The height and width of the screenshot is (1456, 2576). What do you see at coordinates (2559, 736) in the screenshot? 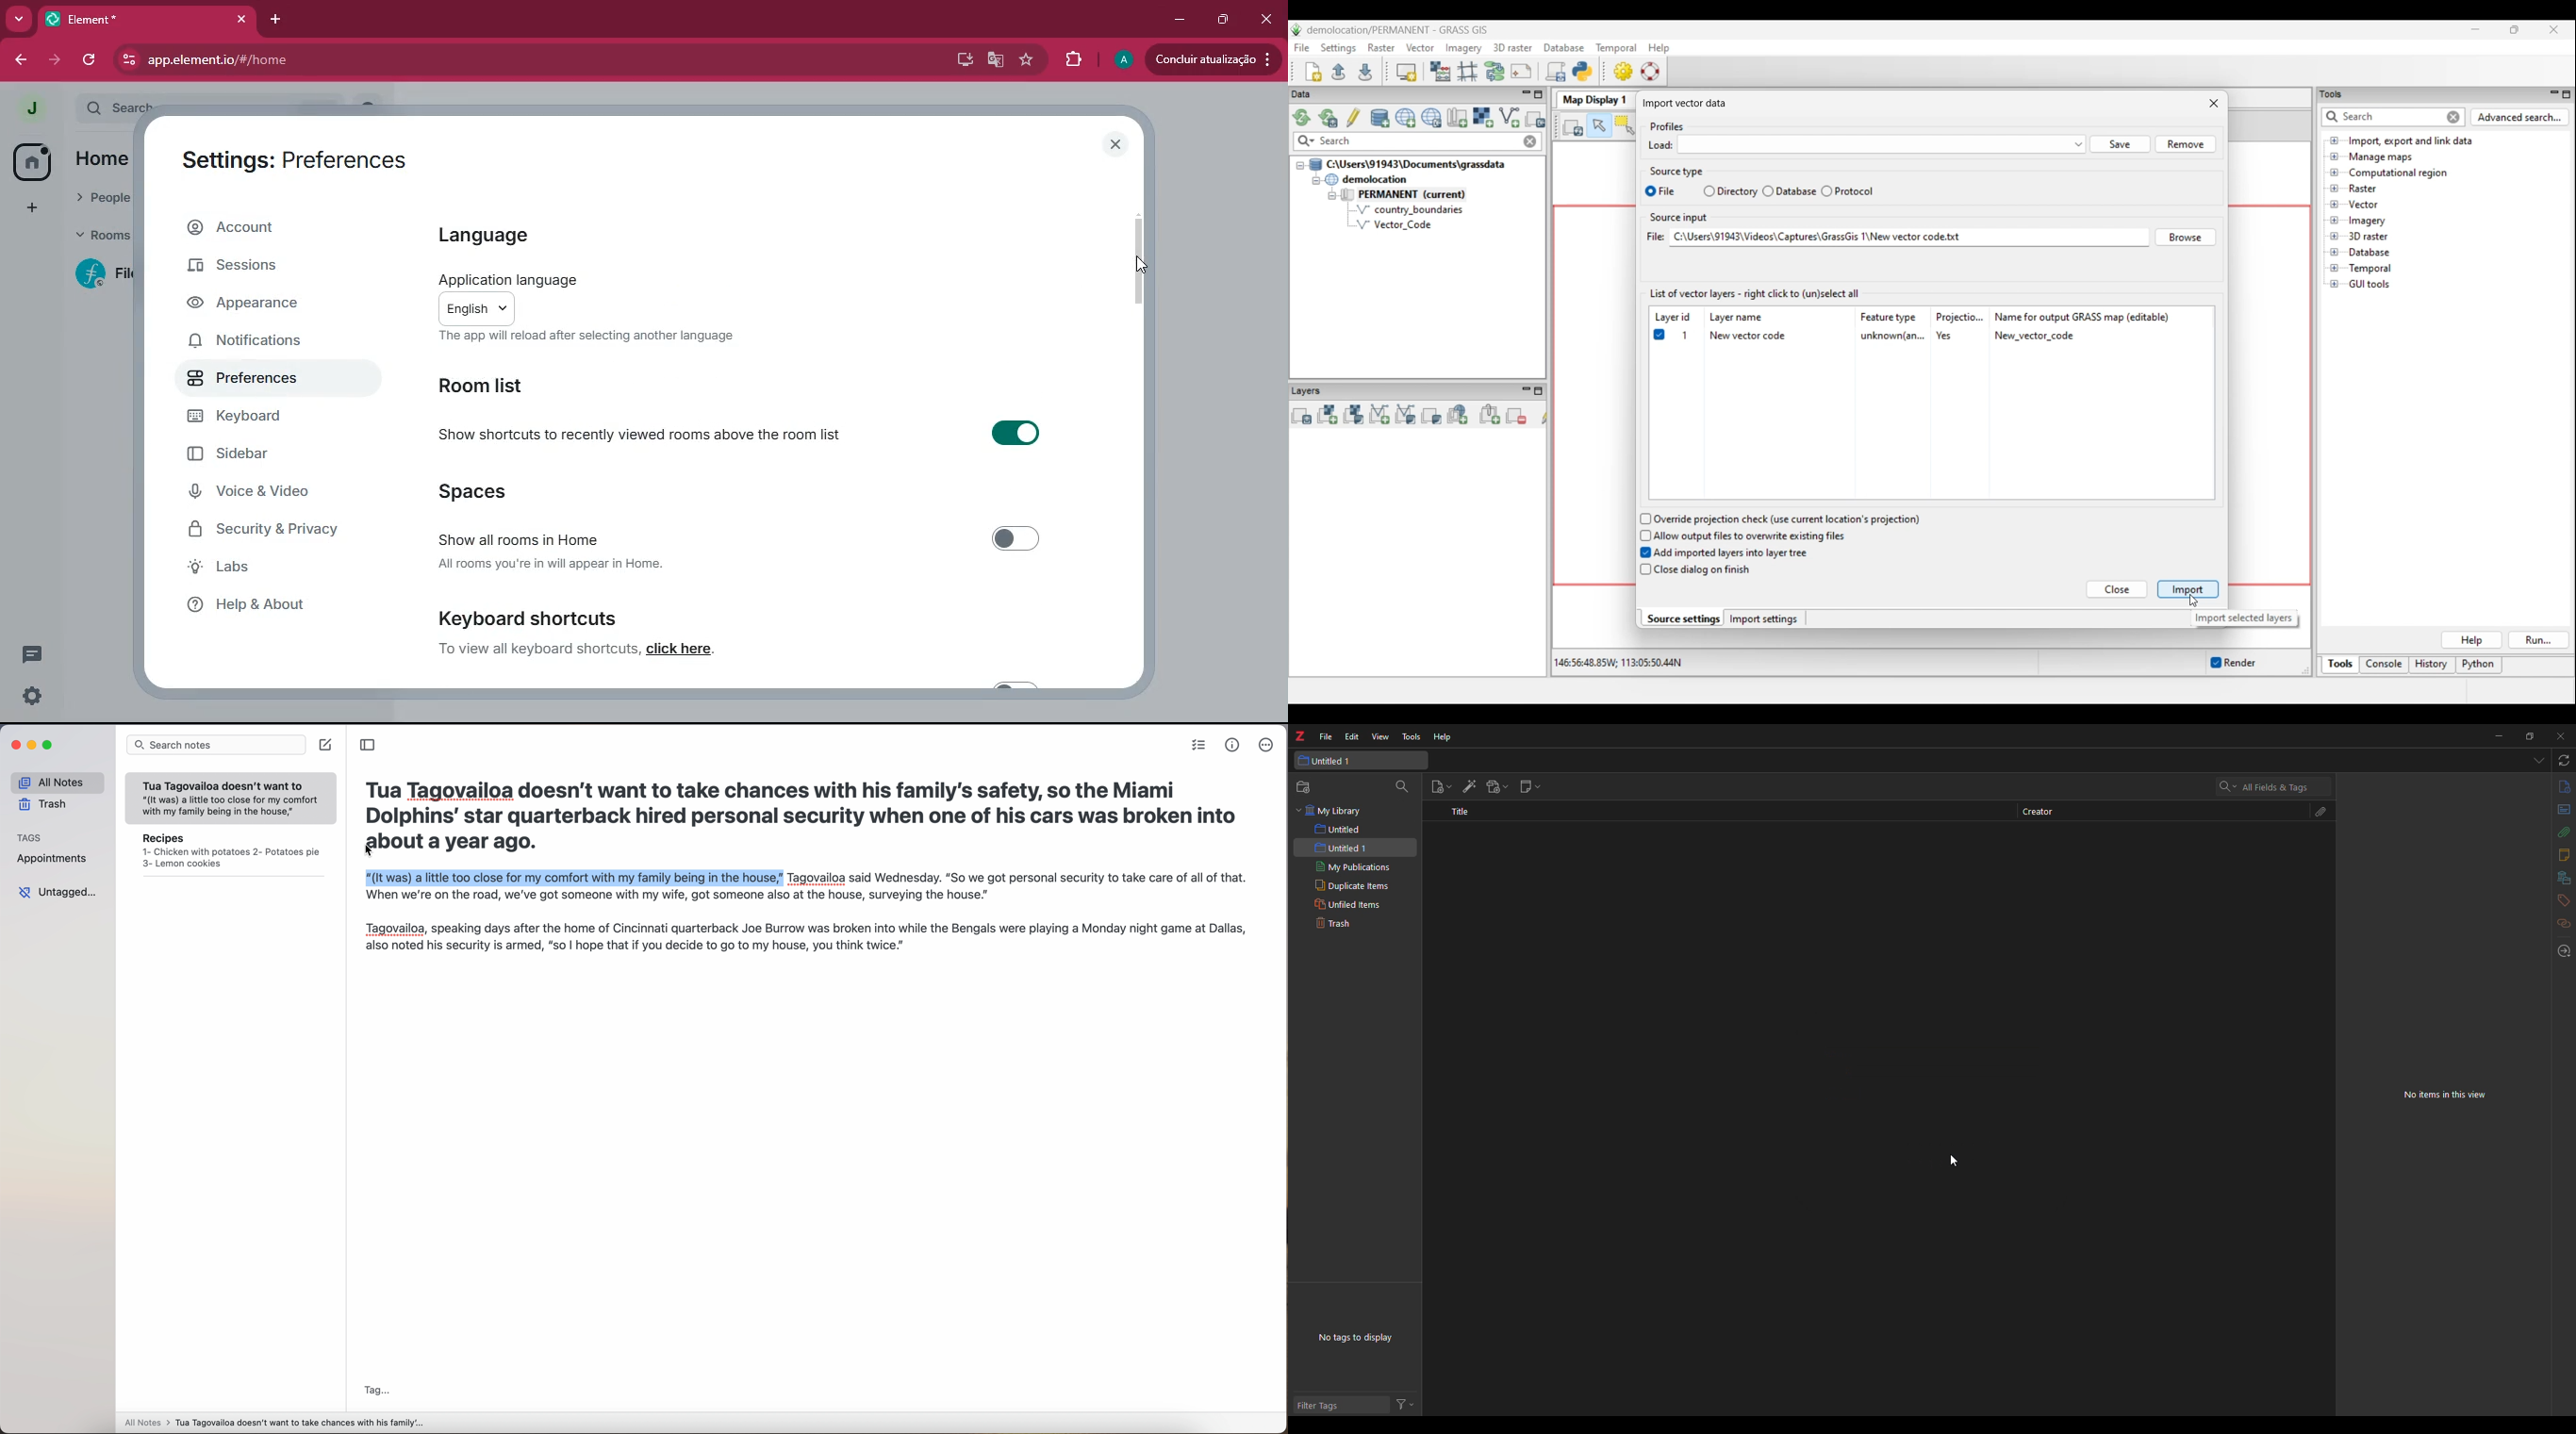
I see `Close` at bounding box center [2559, 736].